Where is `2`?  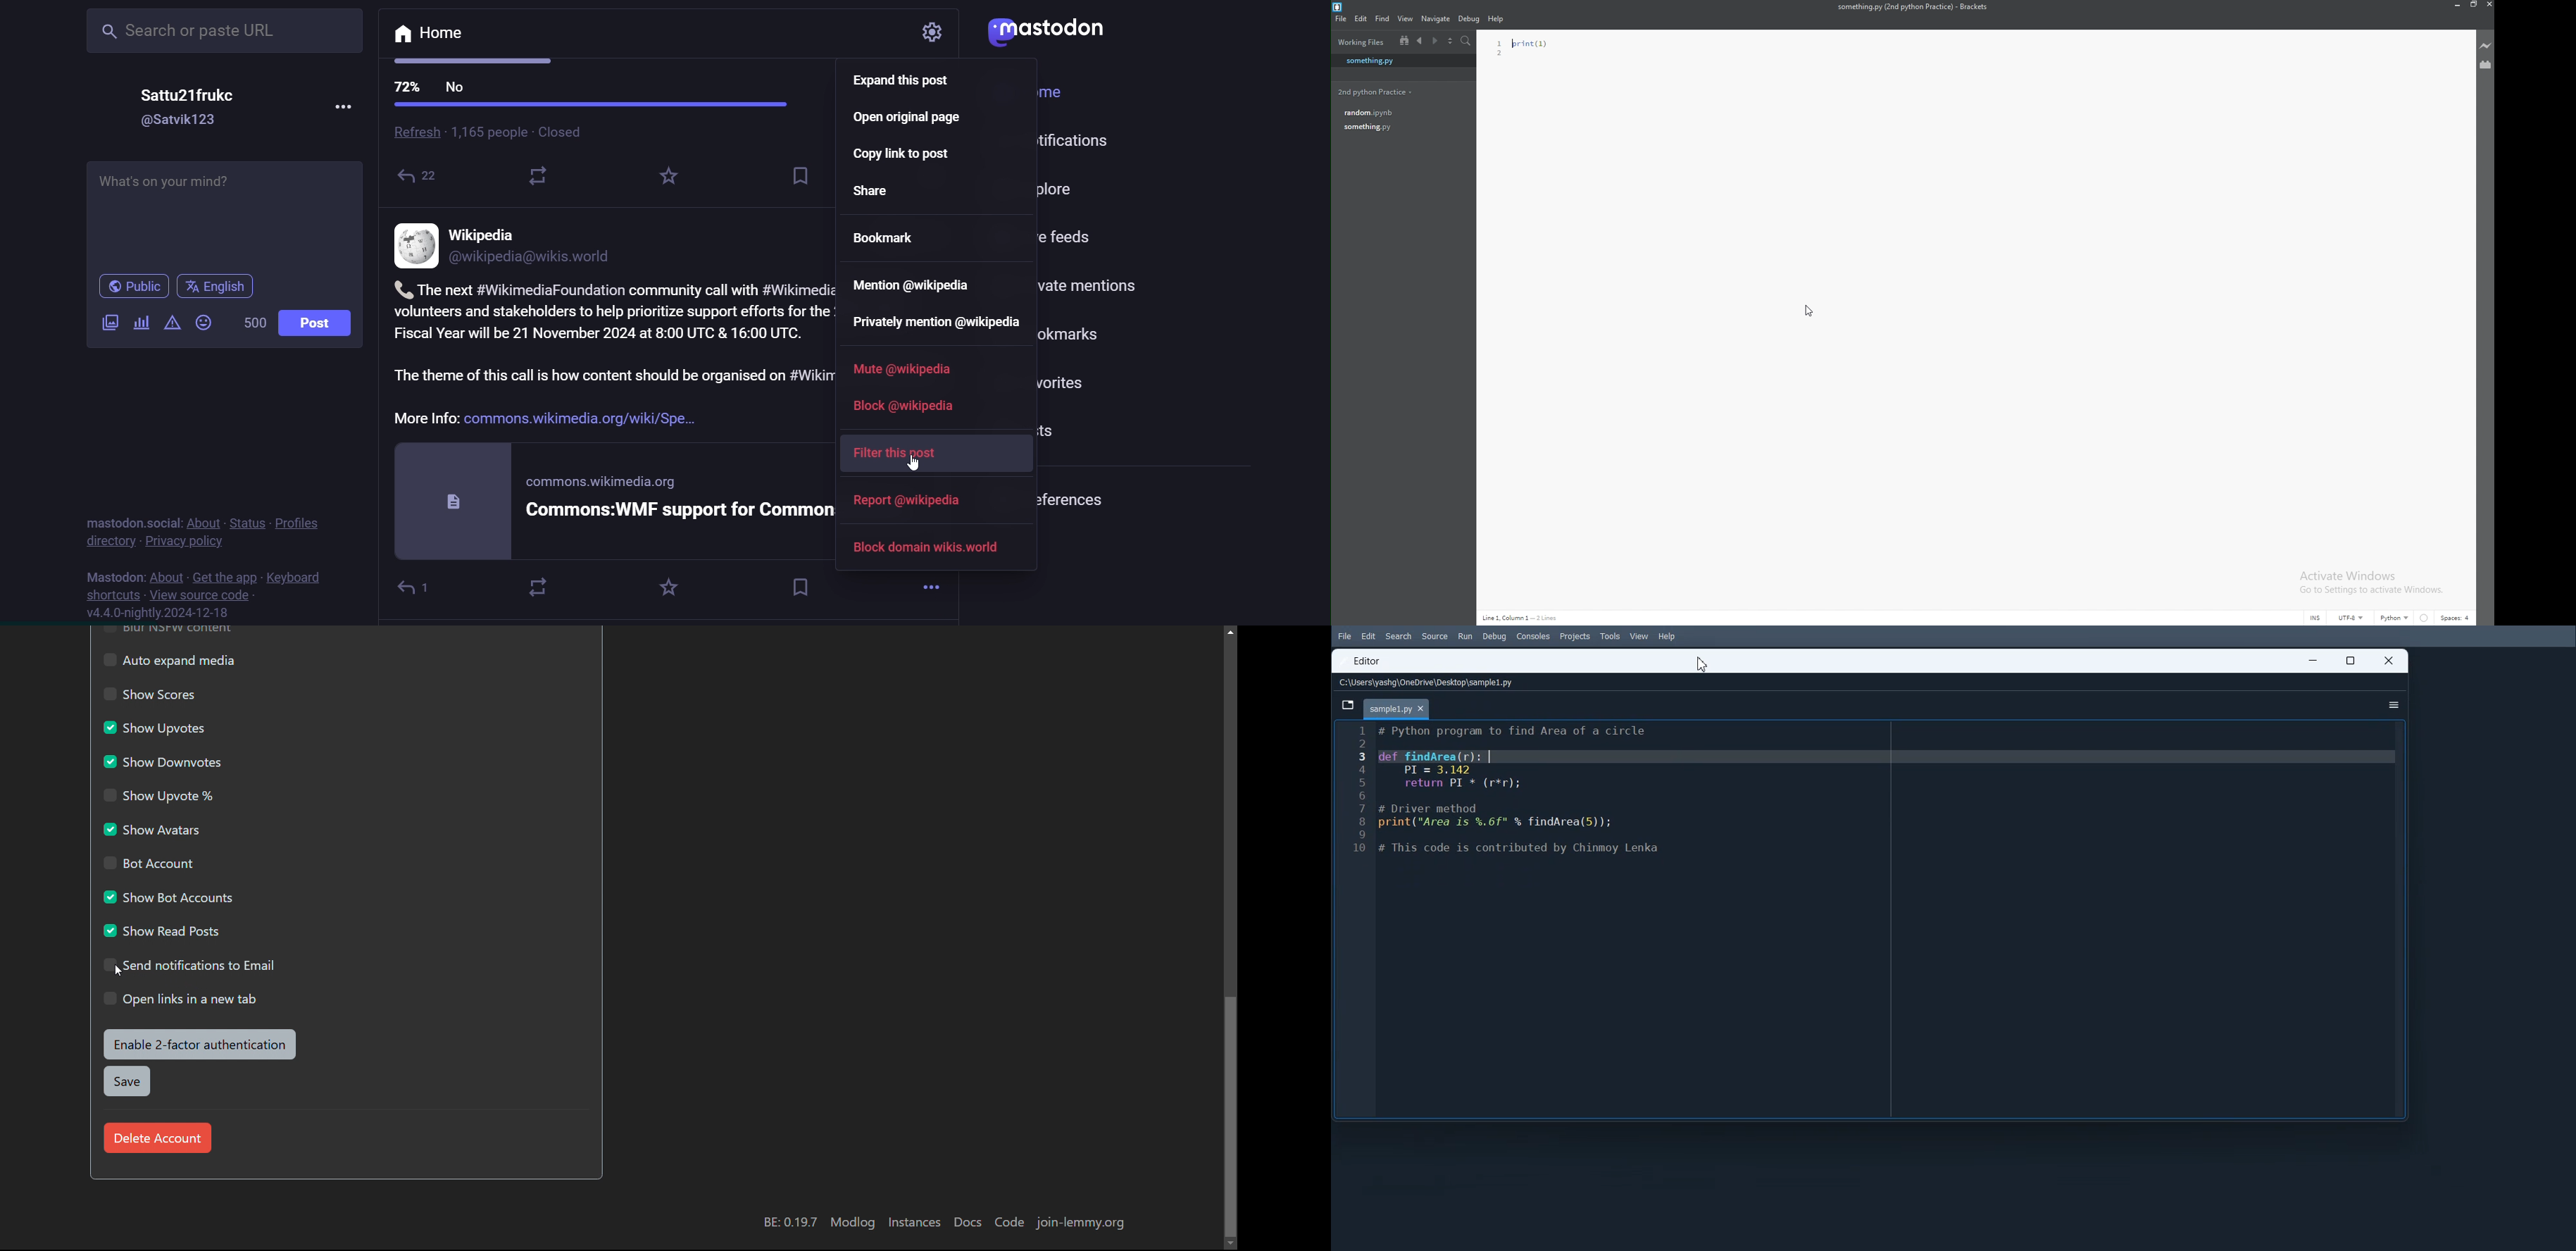 2 is located at coordinates (1498, 53).